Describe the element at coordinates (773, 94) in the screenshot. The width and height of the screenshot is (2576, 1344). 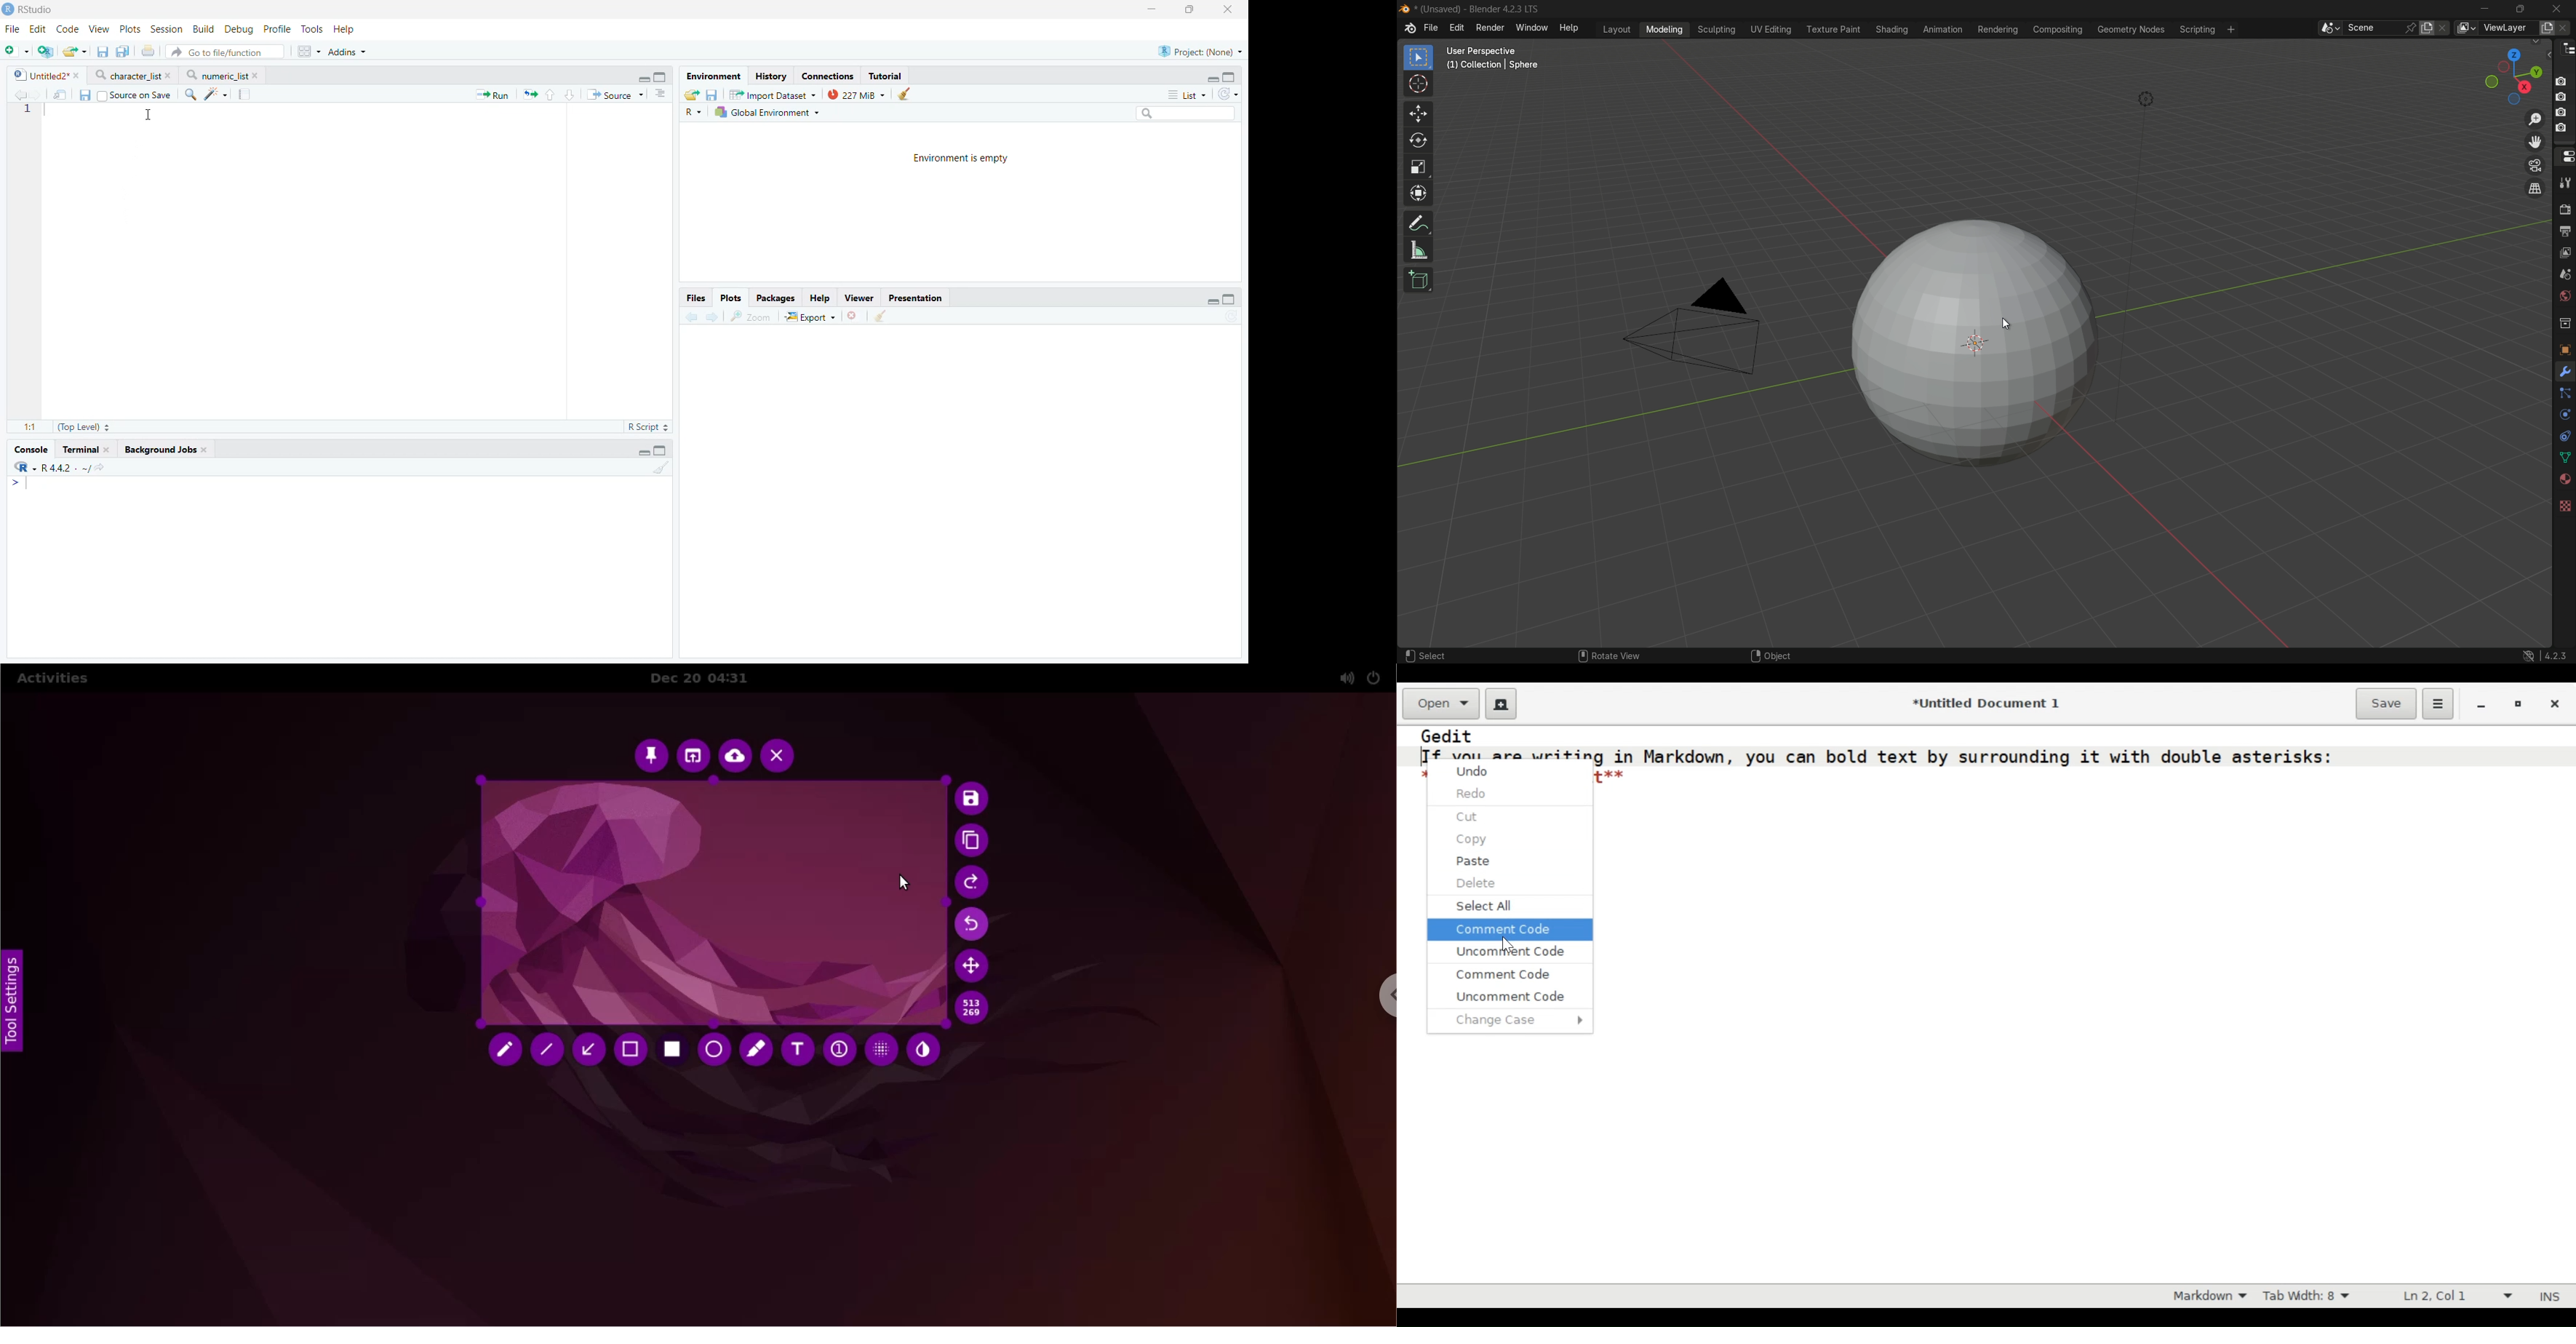
I see `Import Dataset` at that location.